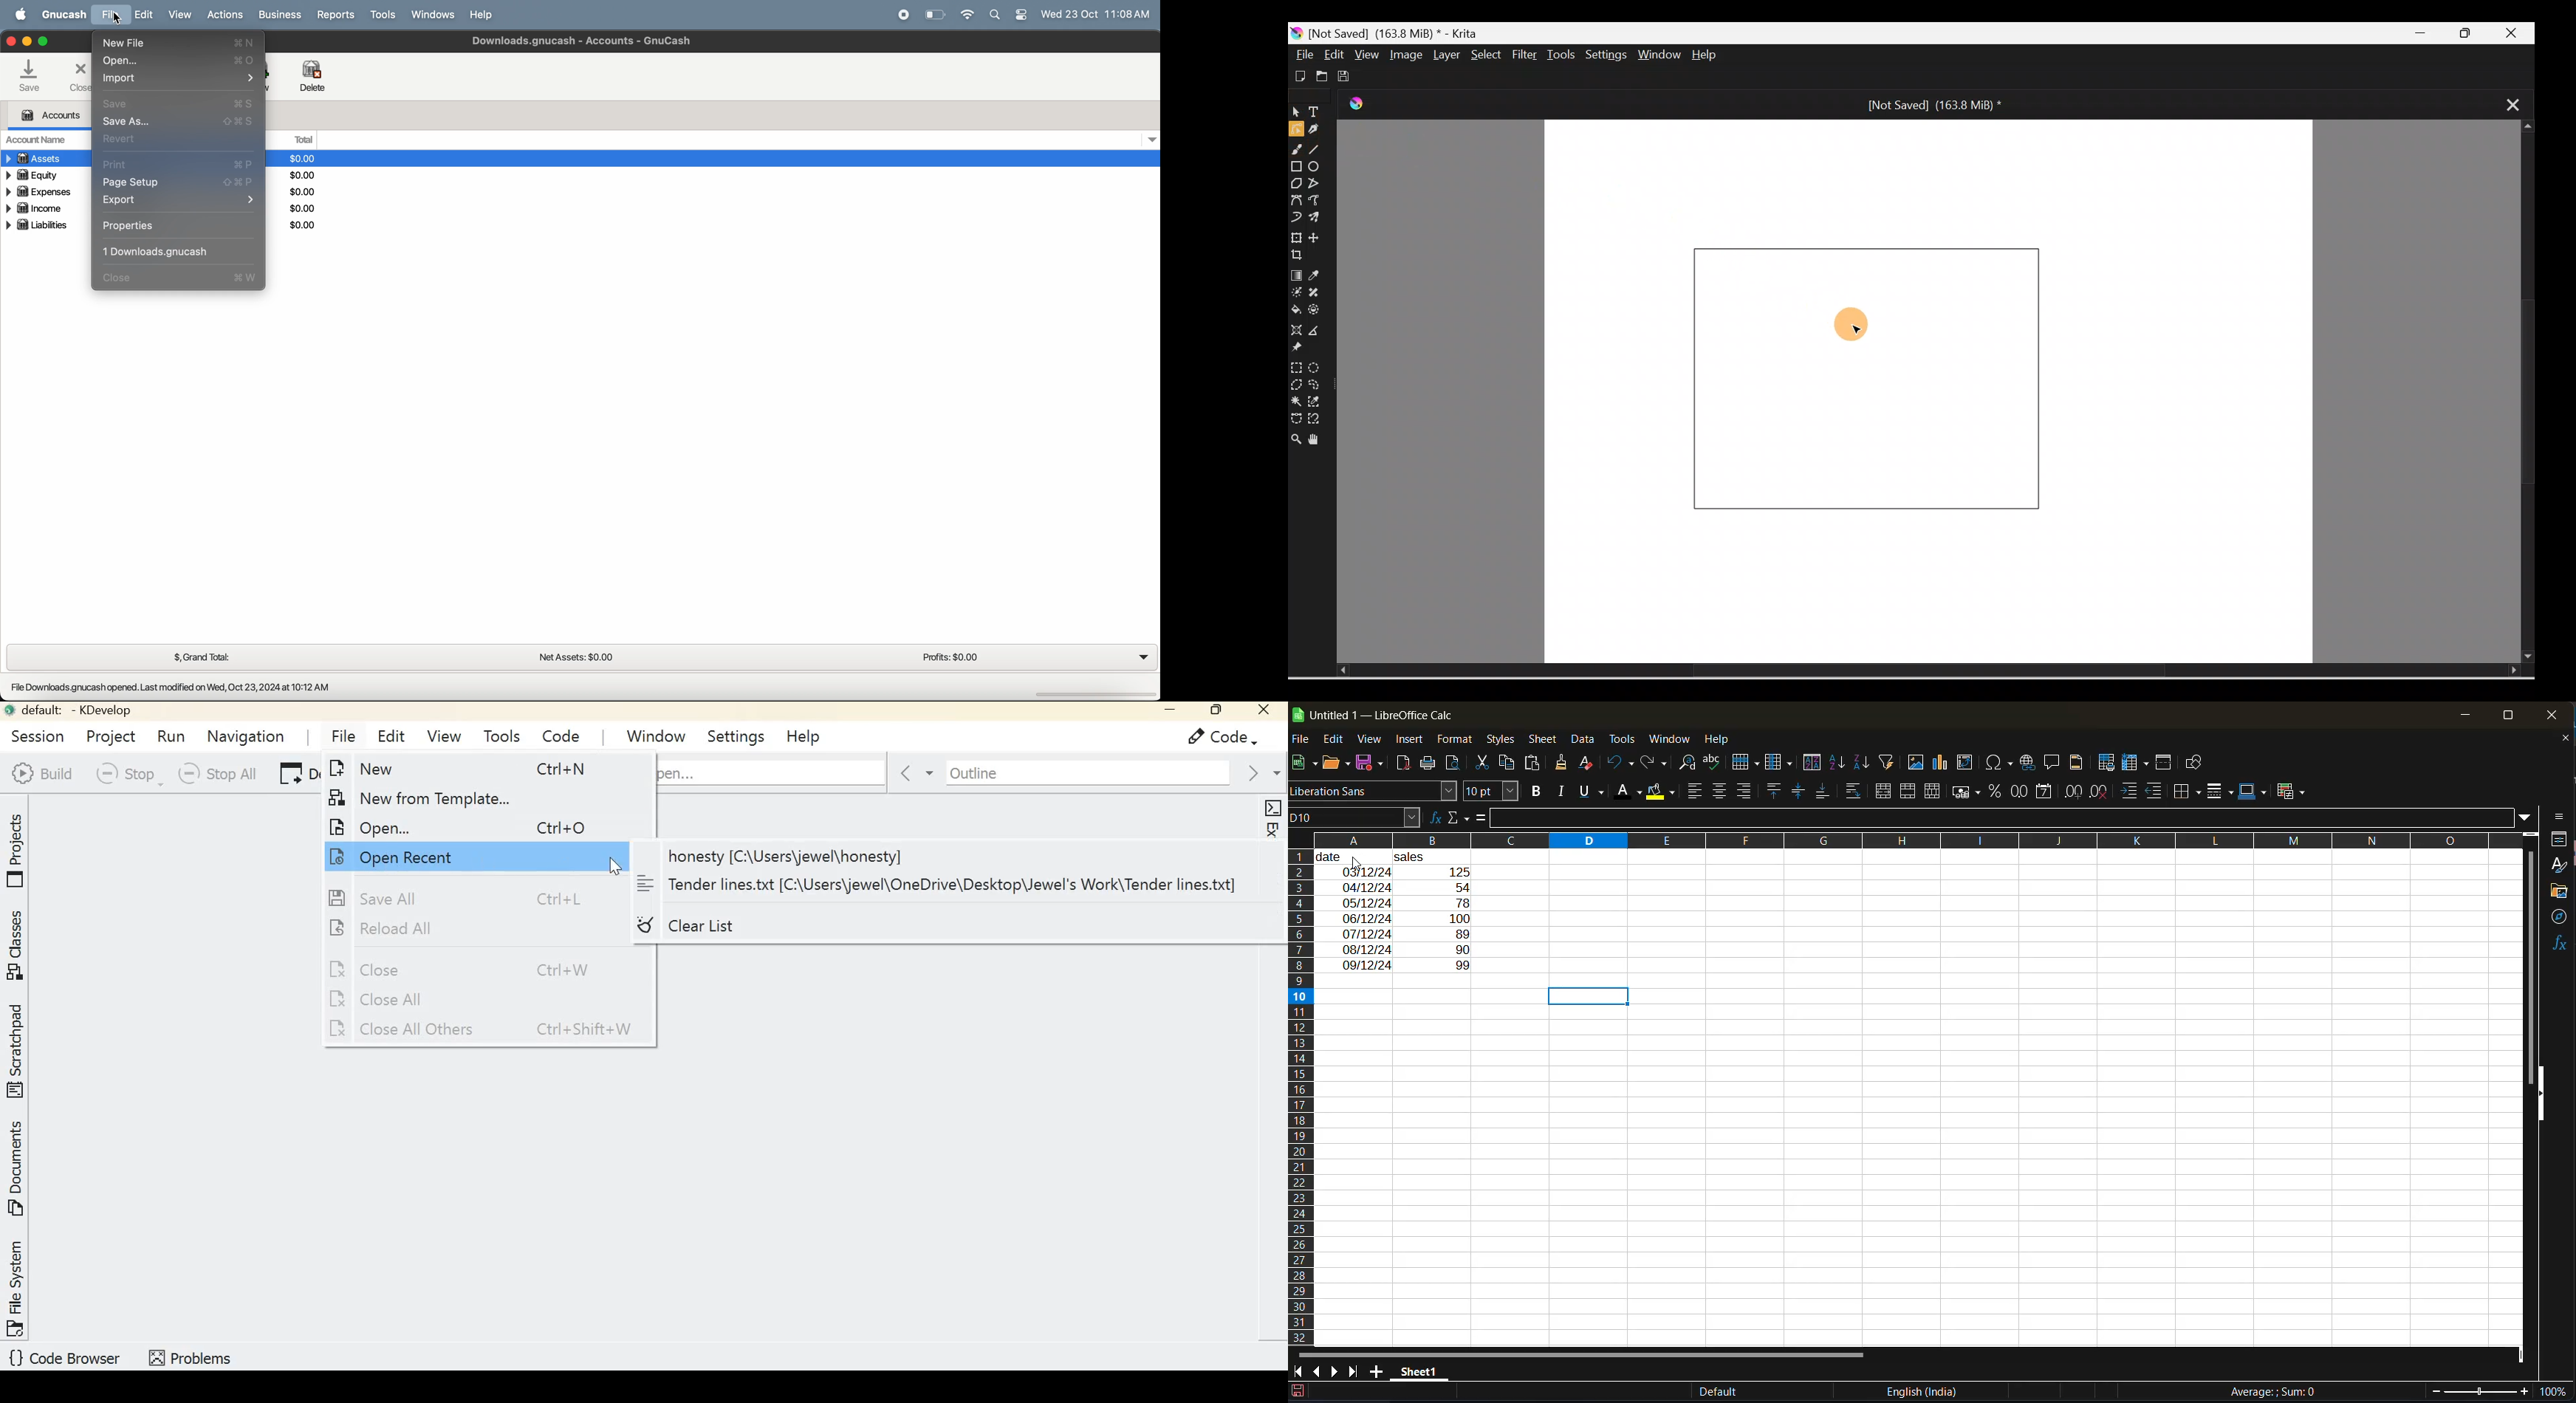  Describe the element at coordinates (1317, 1370) in the screenshot. I see `scroll to previous sheet` at that location.